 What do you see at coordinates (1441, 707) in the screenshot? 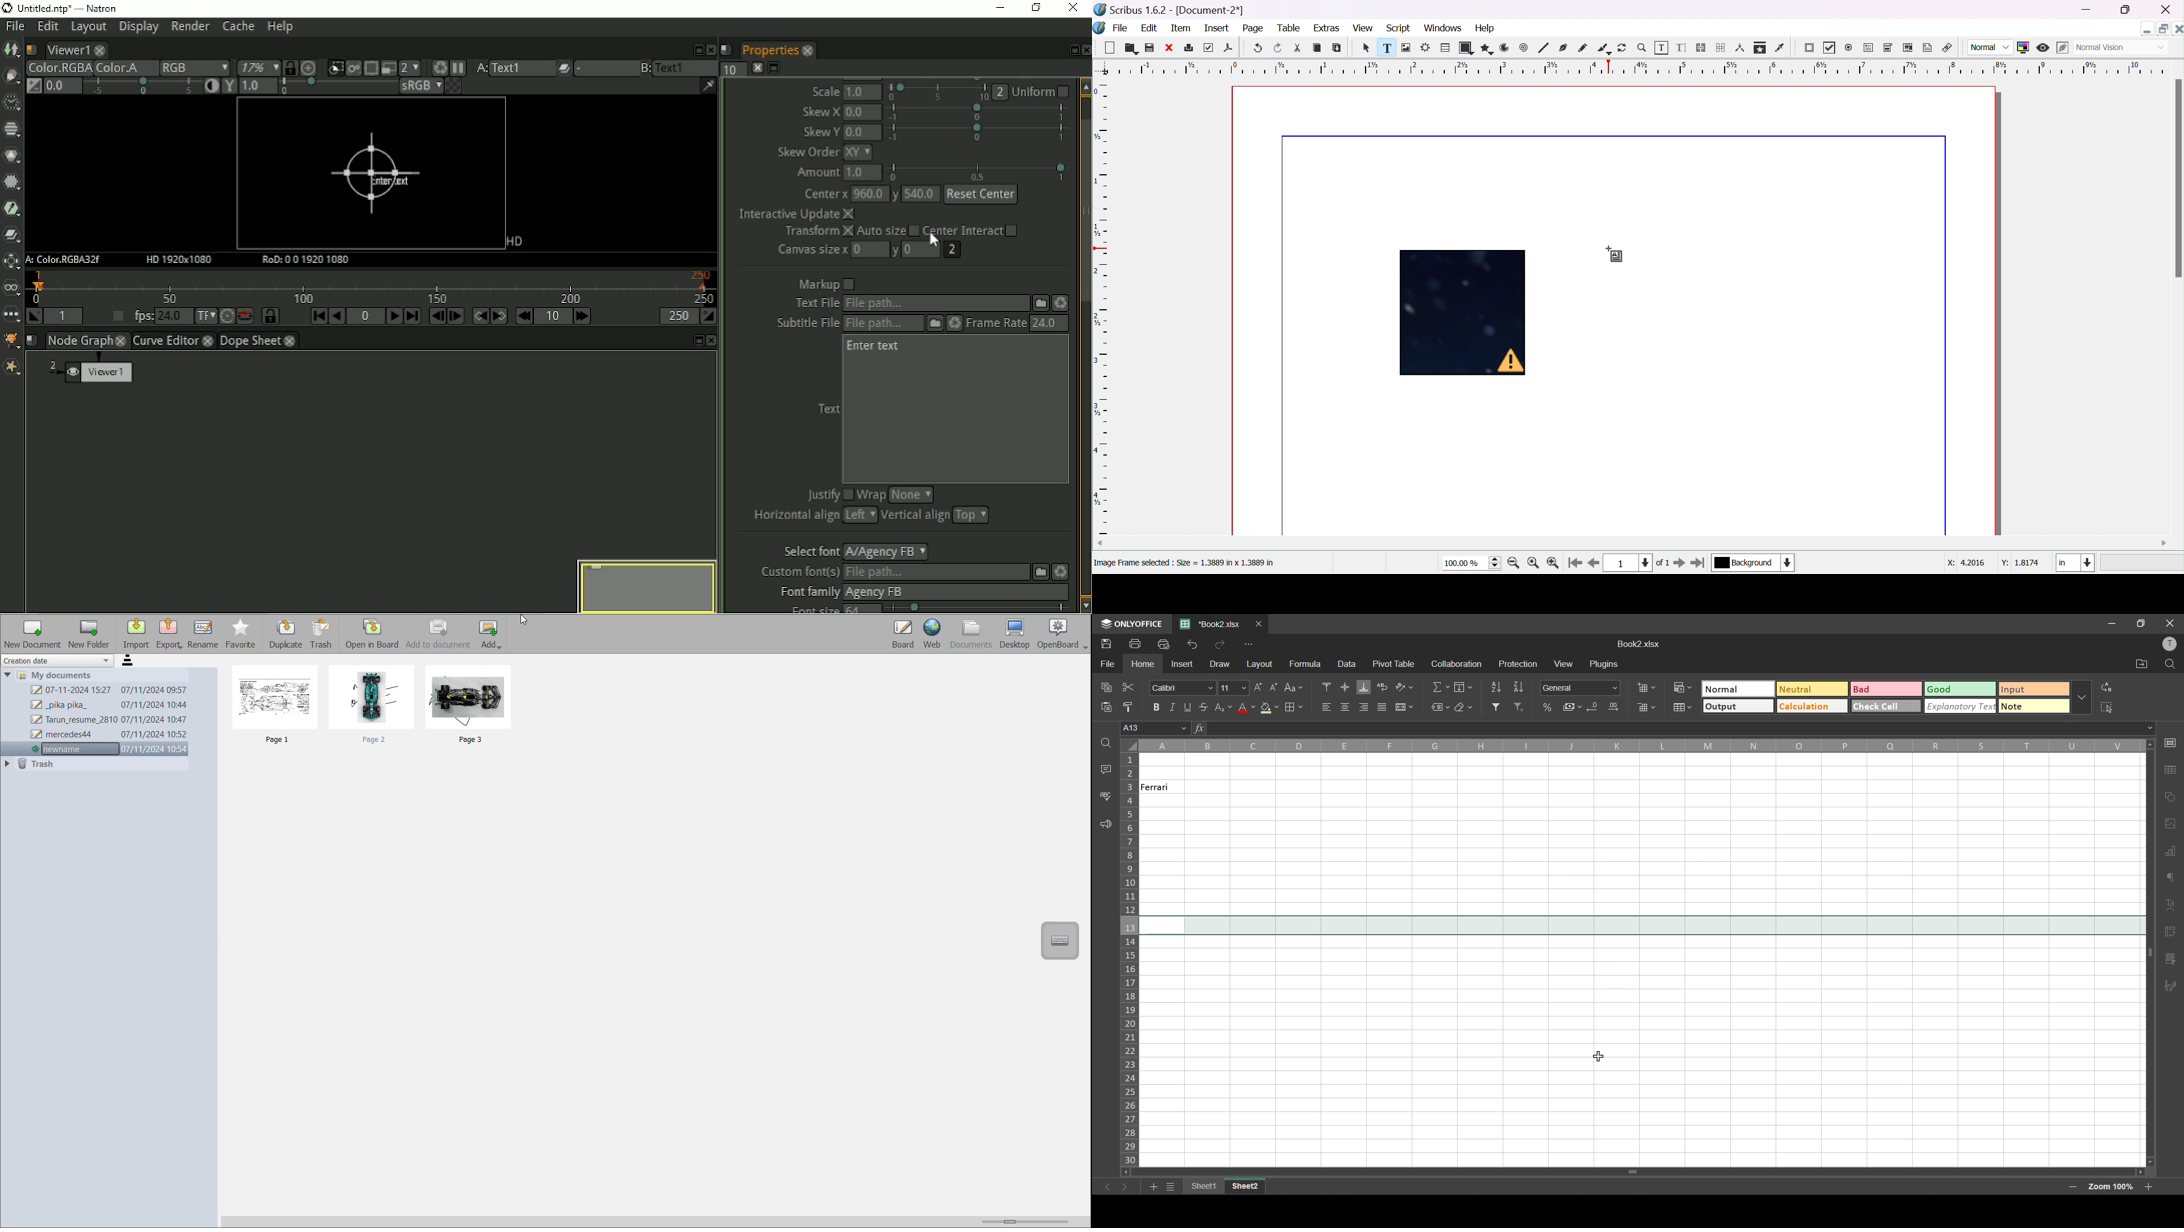
I see `named ranges` at bounding box center [1441, 707].